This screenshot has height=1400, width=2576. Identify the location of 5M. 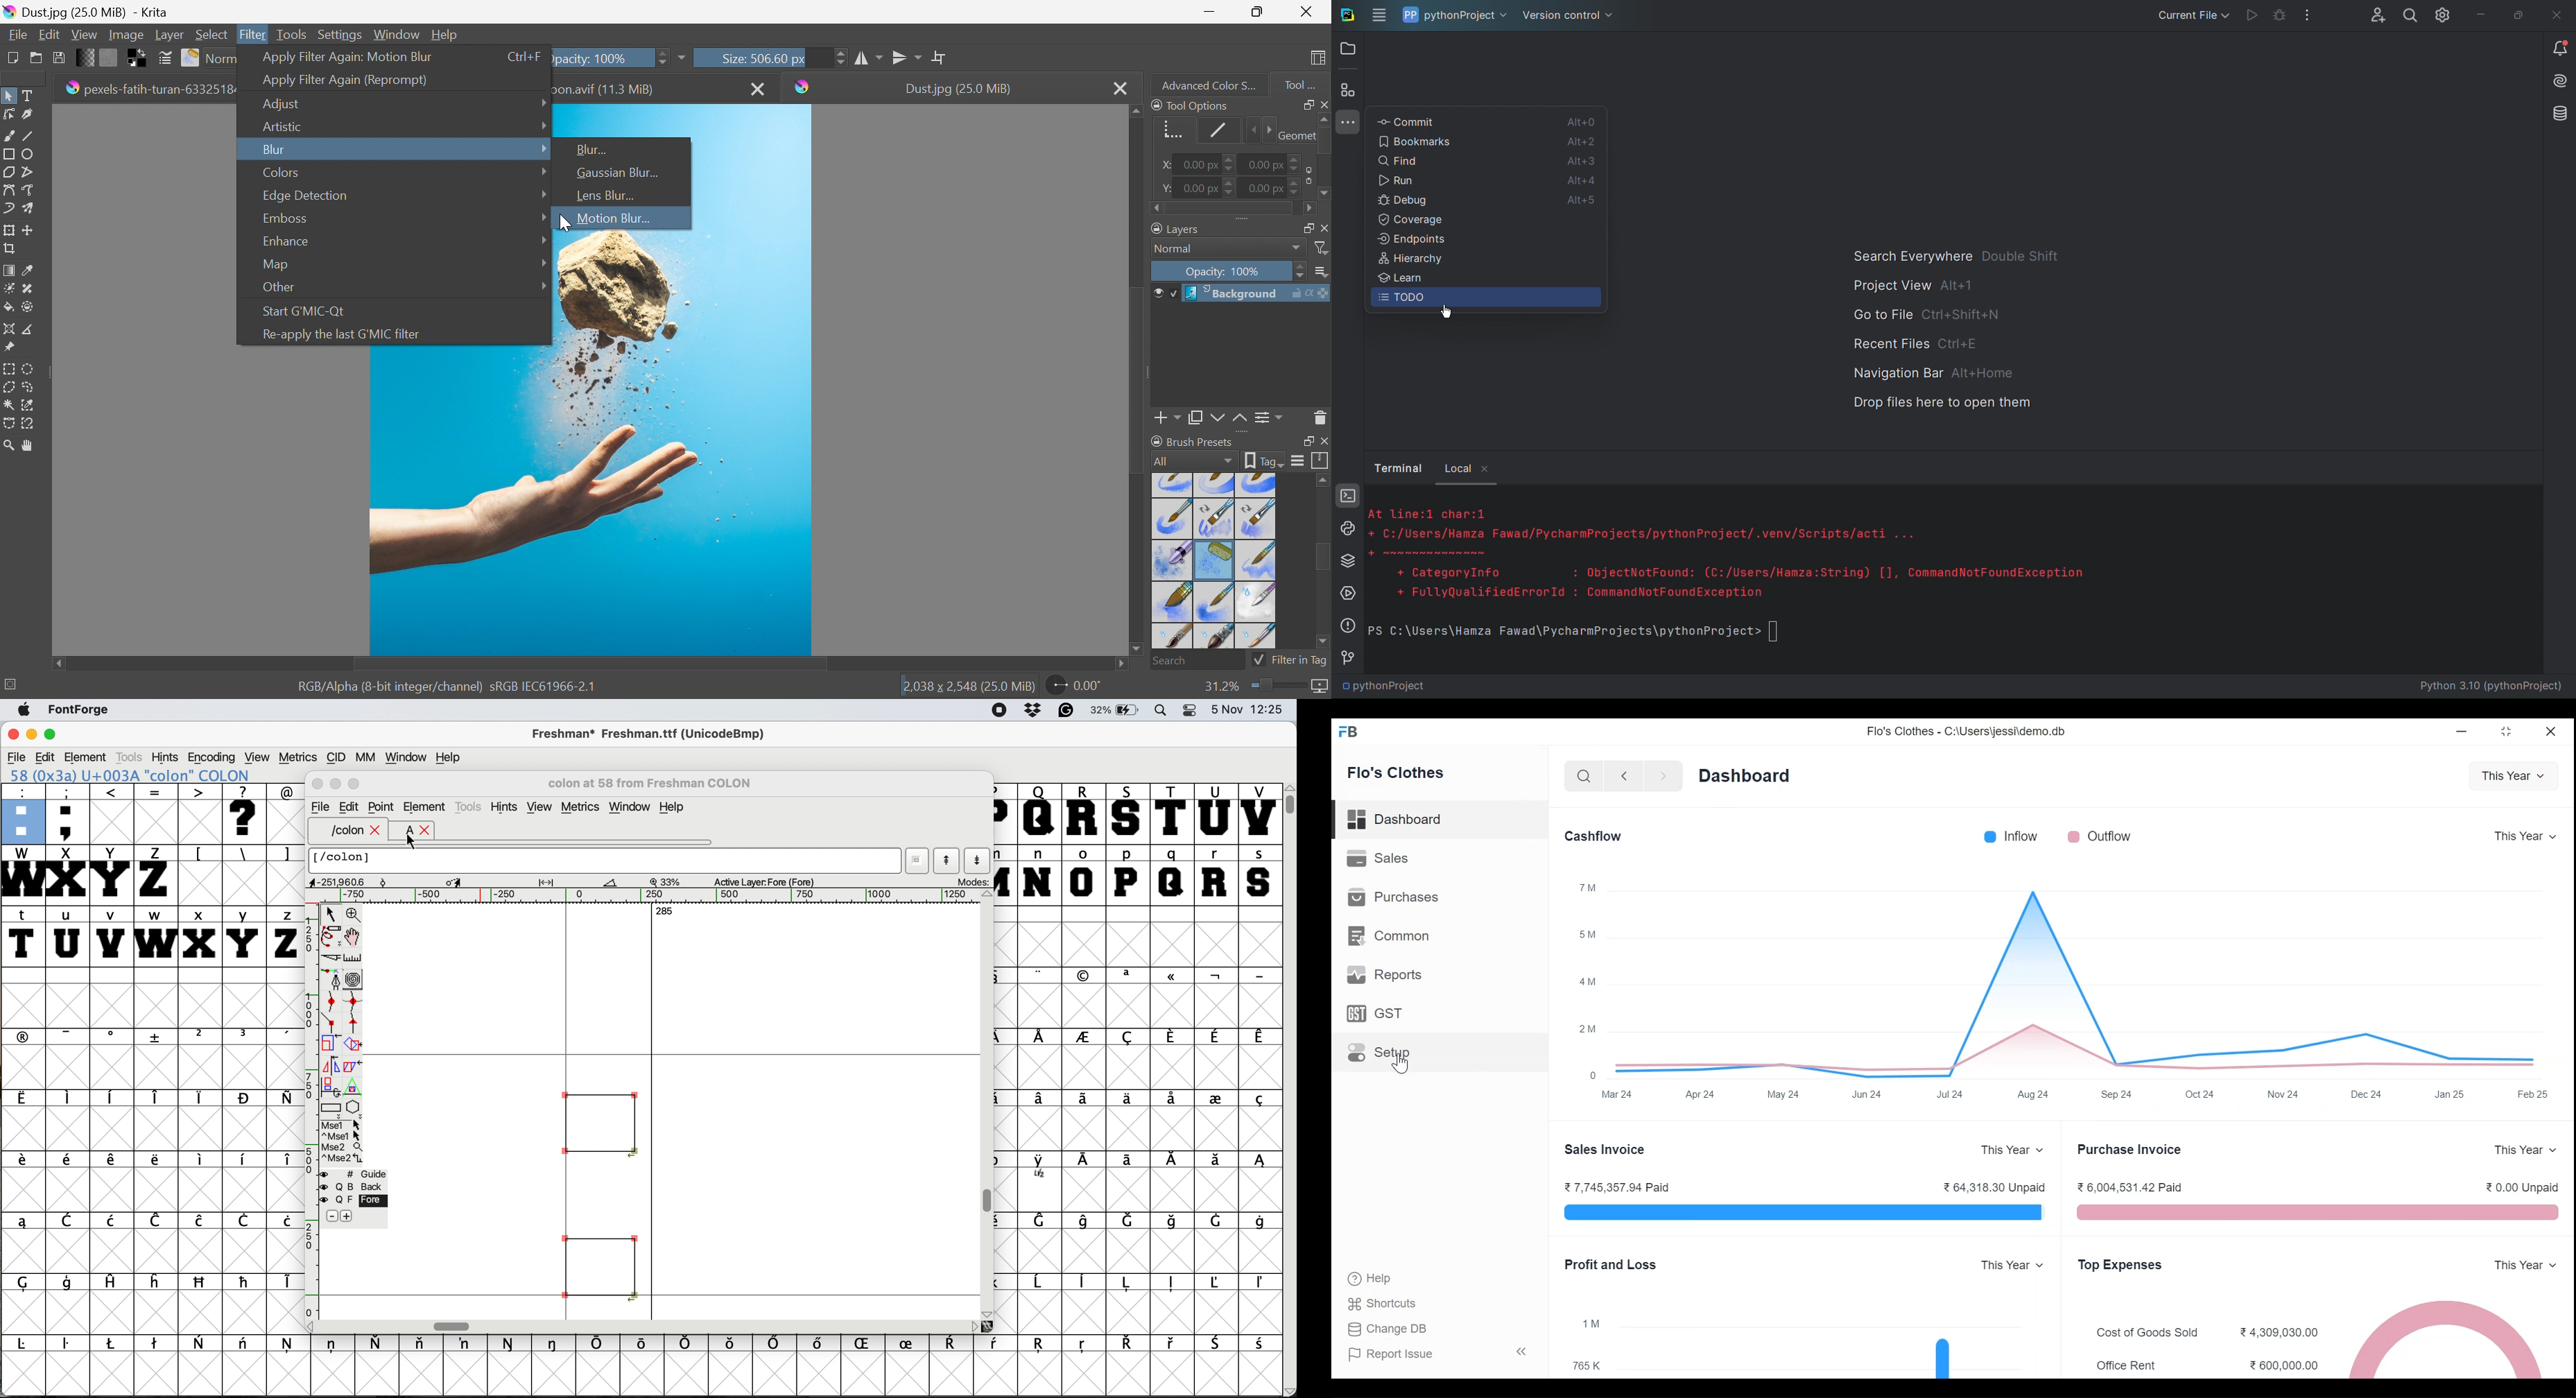
(1588, 935).